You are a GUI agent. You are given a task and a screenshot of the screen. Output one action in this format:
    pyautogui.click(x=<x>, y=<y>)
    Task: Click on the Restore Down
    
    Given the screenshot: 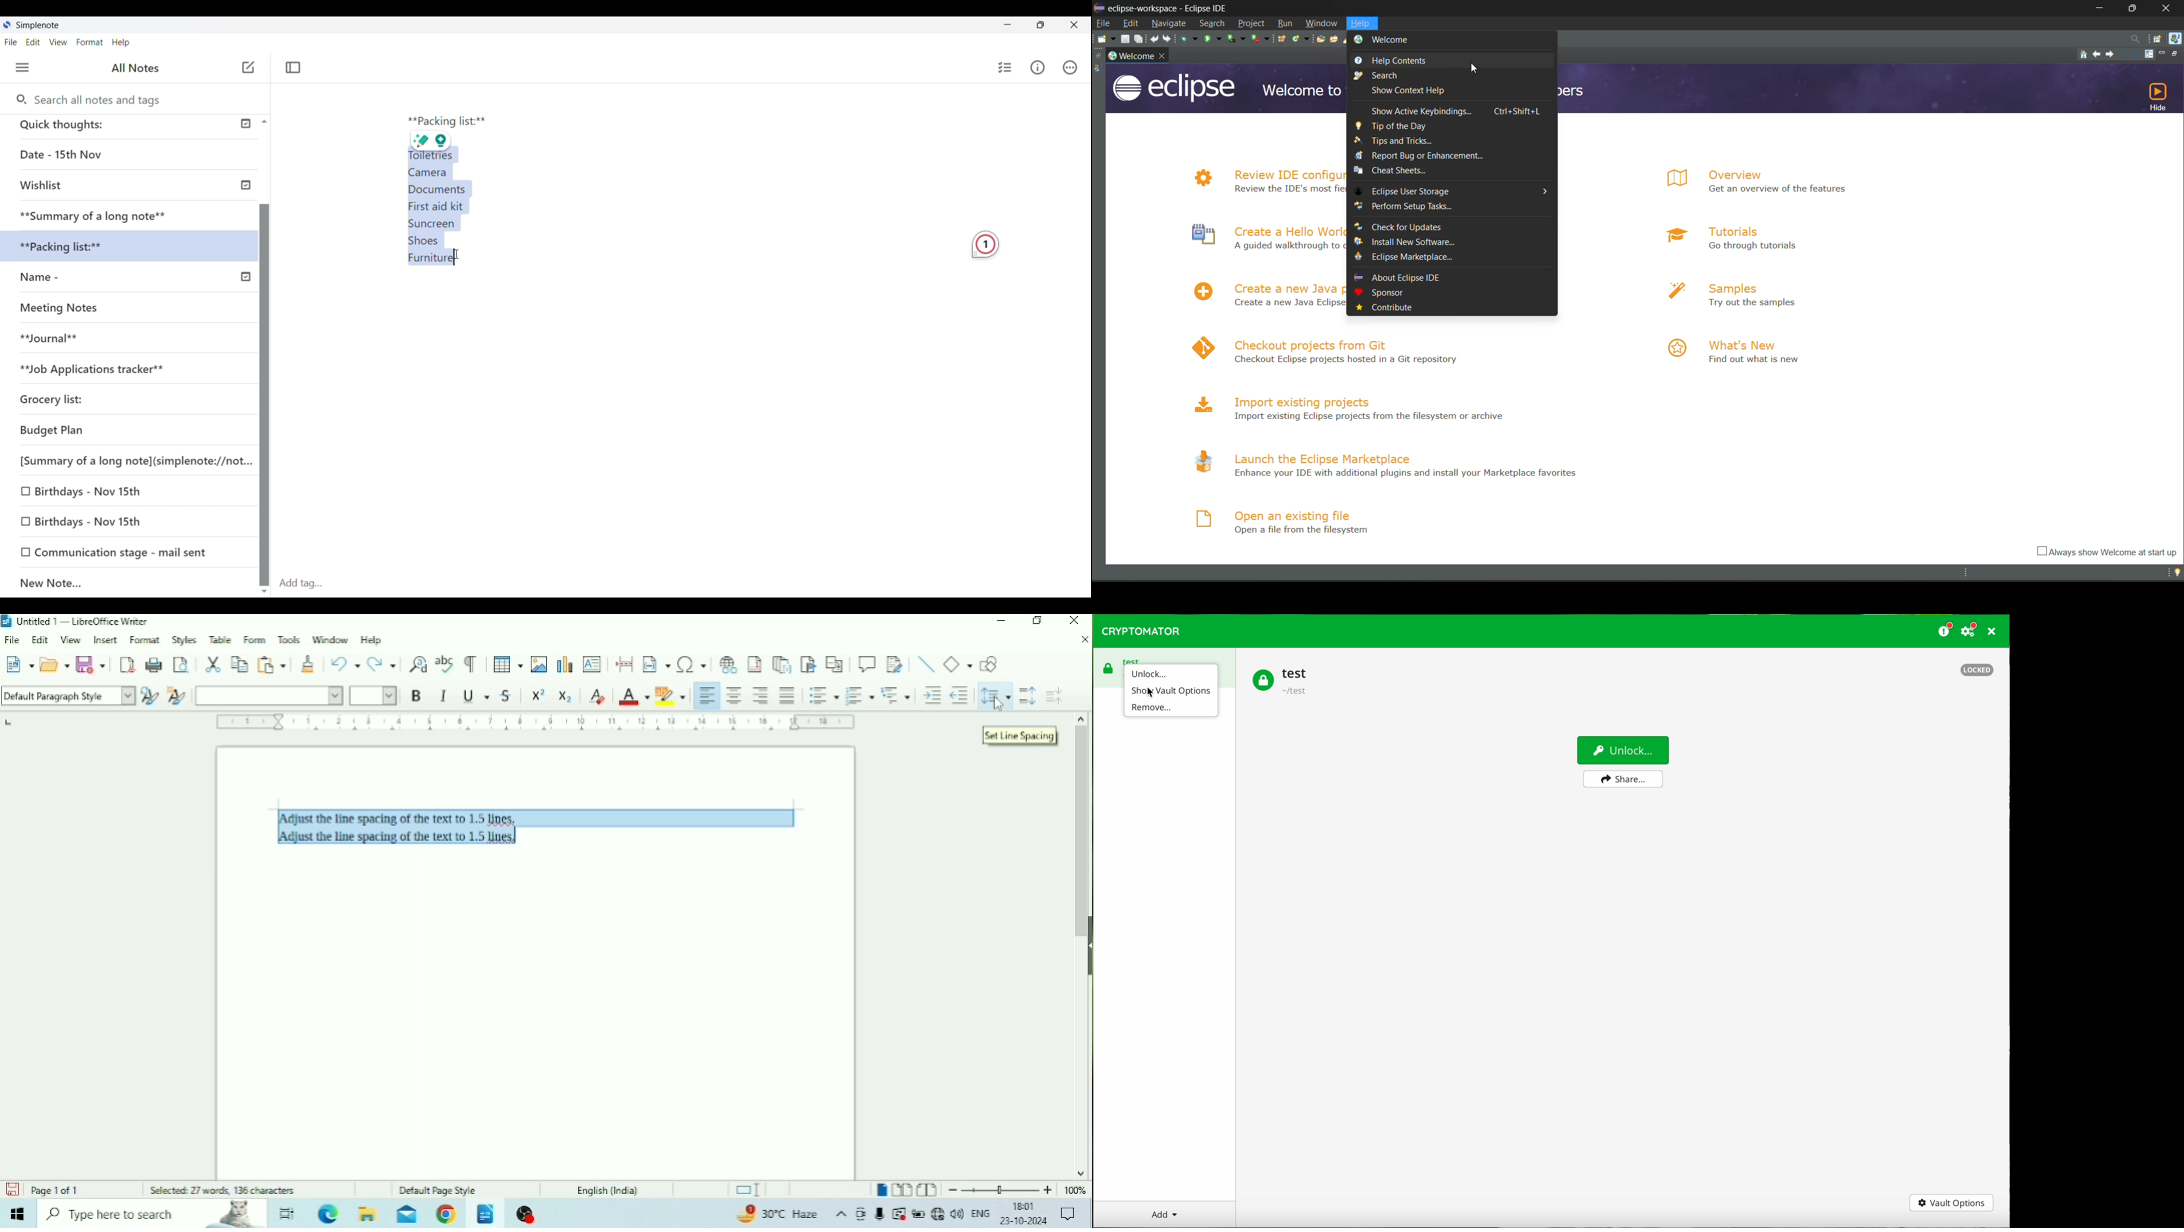 What is the action you would take?
    pyautogui.click(x=1037, y=621)
    